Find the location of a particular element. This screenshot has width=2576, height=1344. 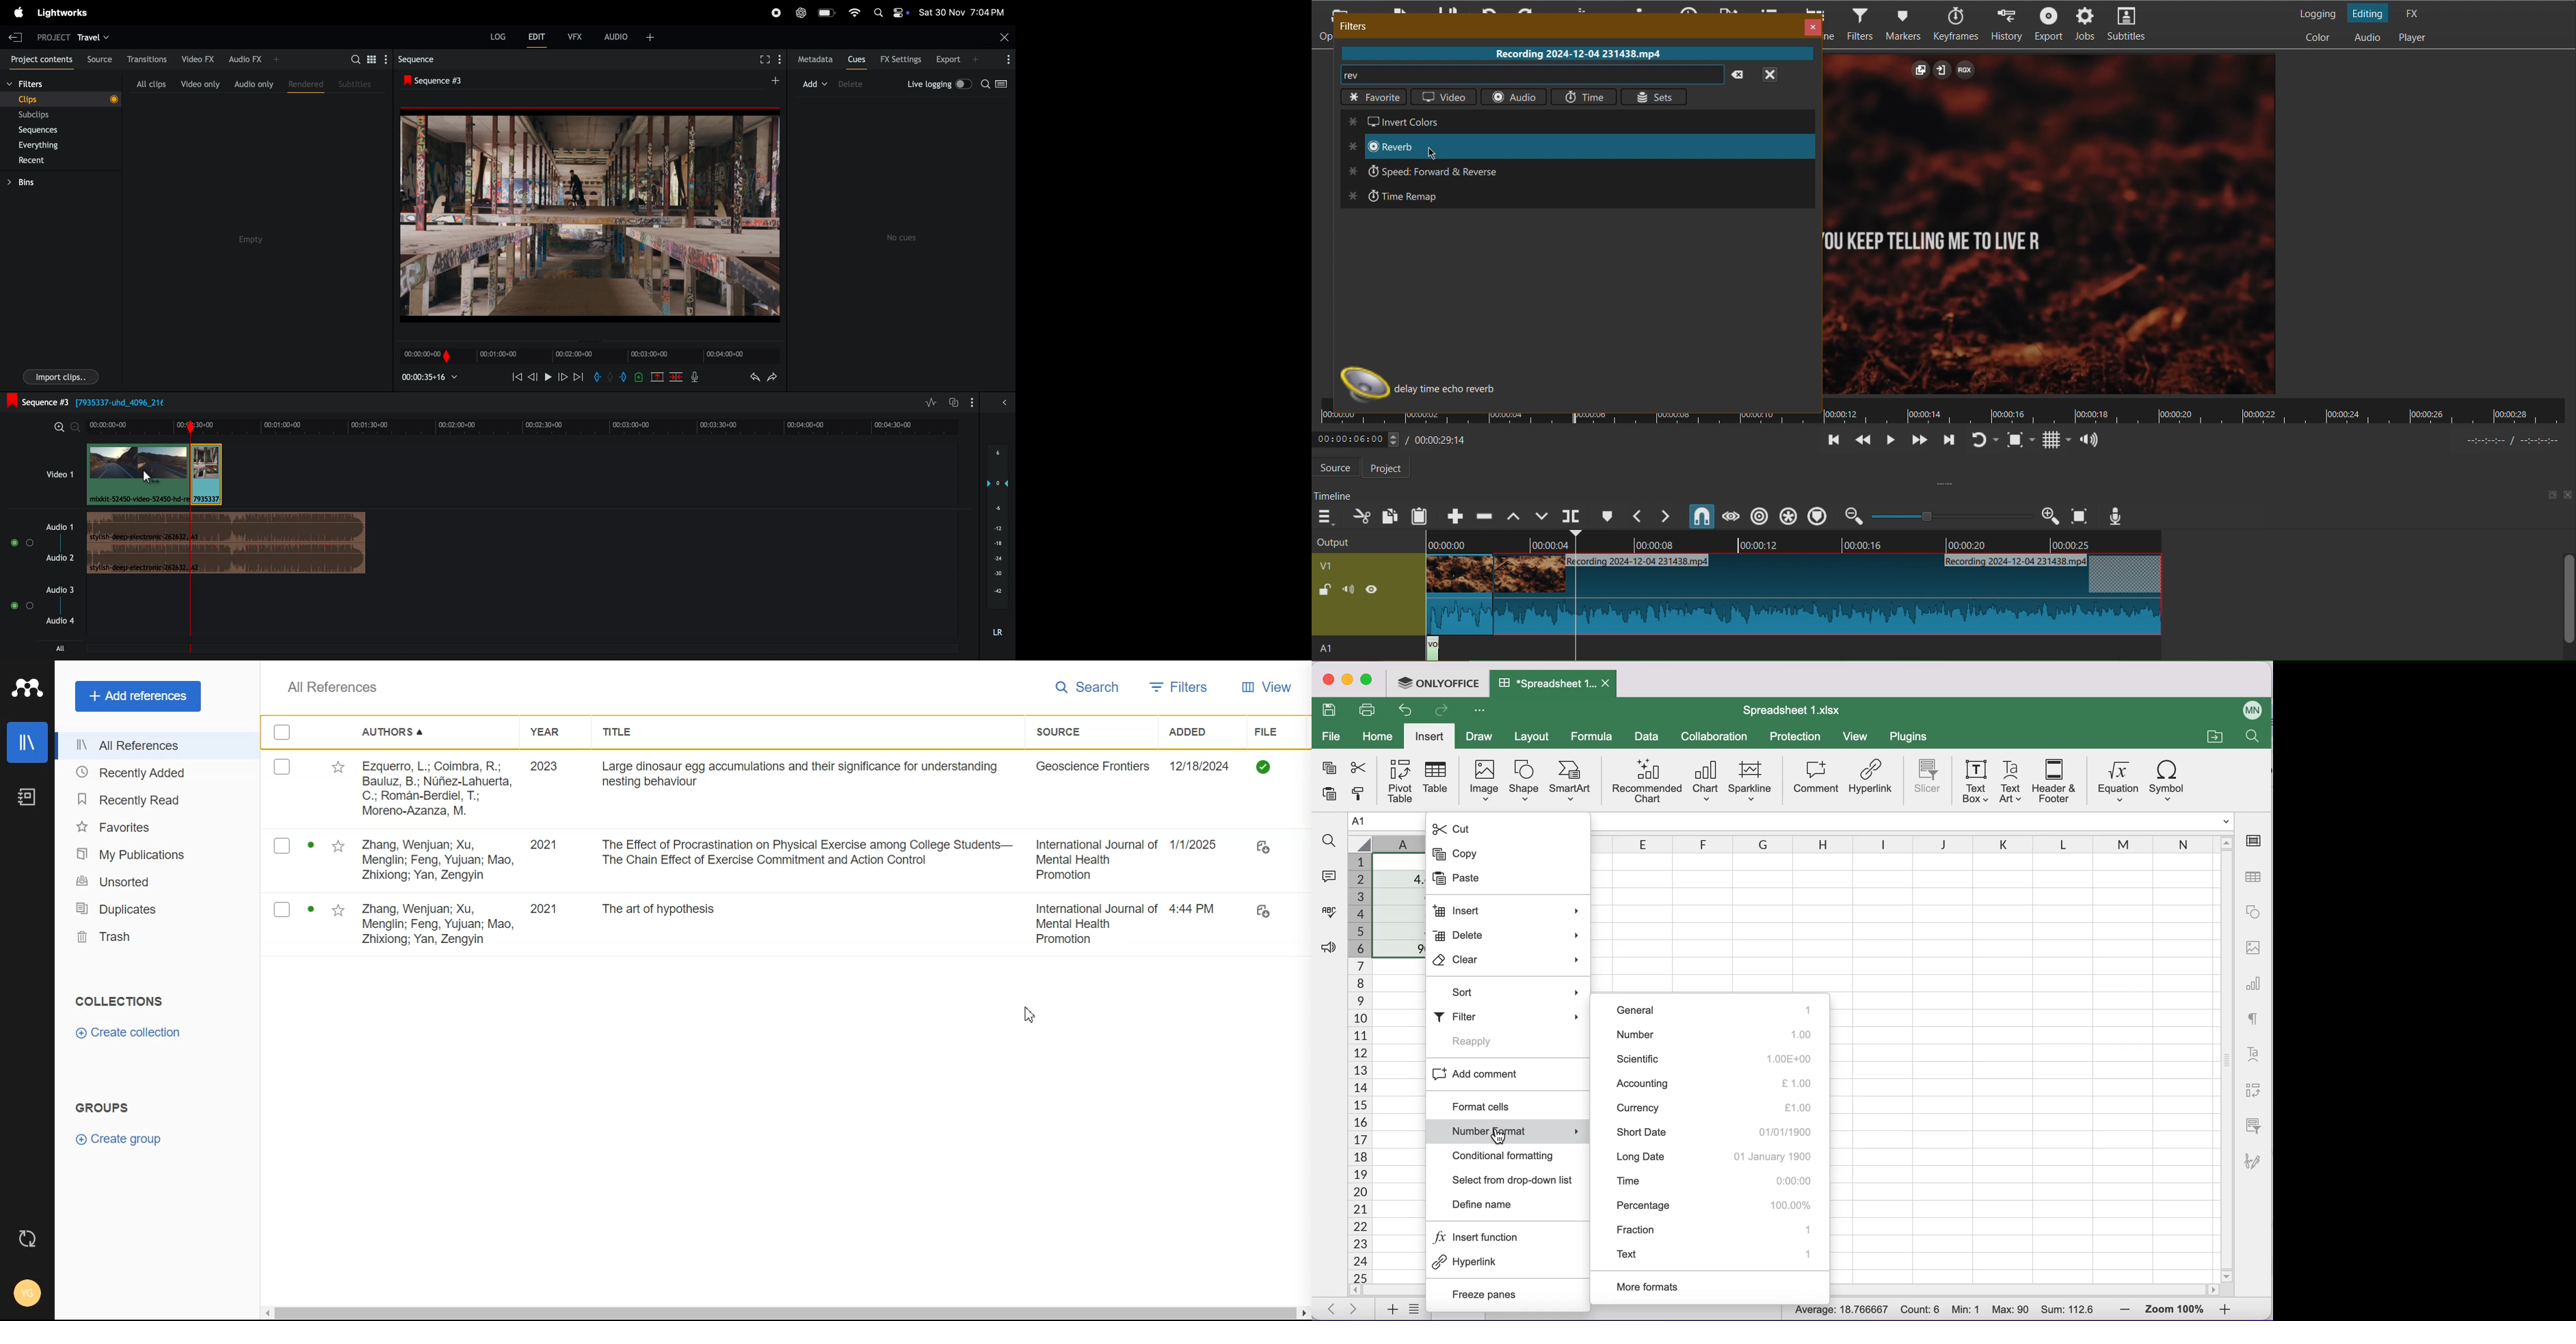

Zhang Wenjuan; Xu, Menglin; Feng is located at coordinates (437, 923).